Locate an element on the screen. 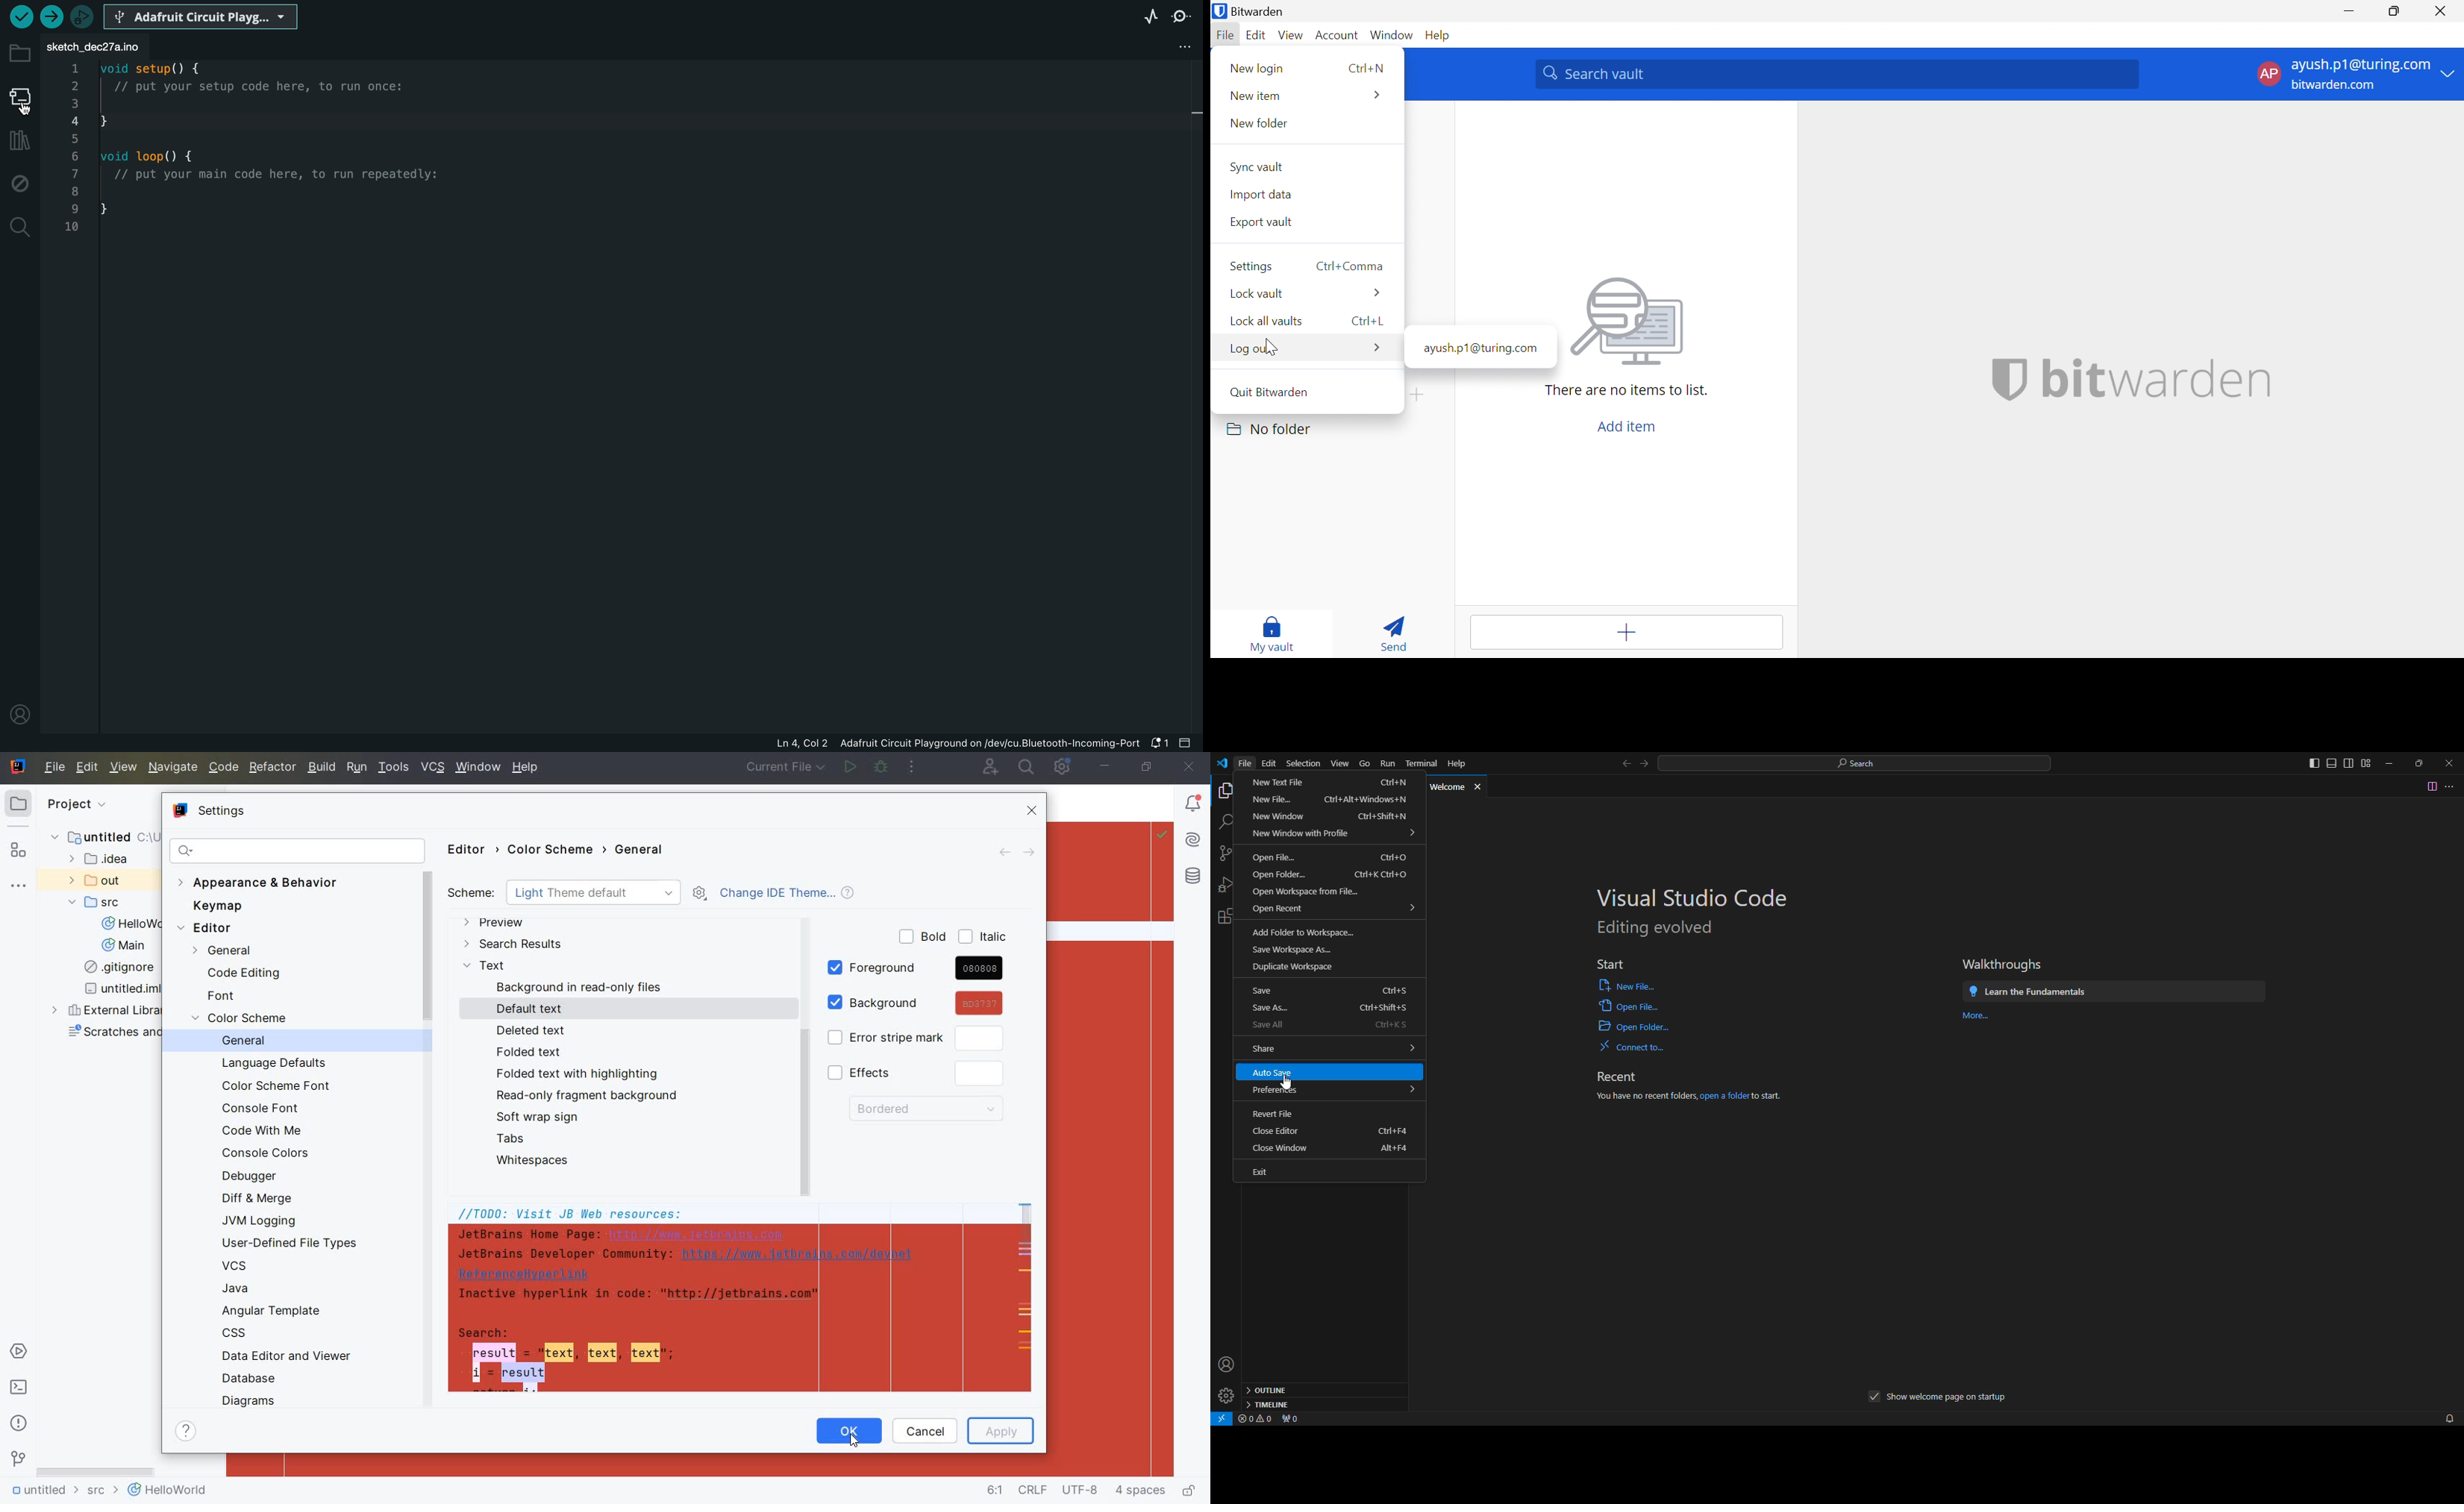  open workspace from file is located at coordinates (1308, 892).